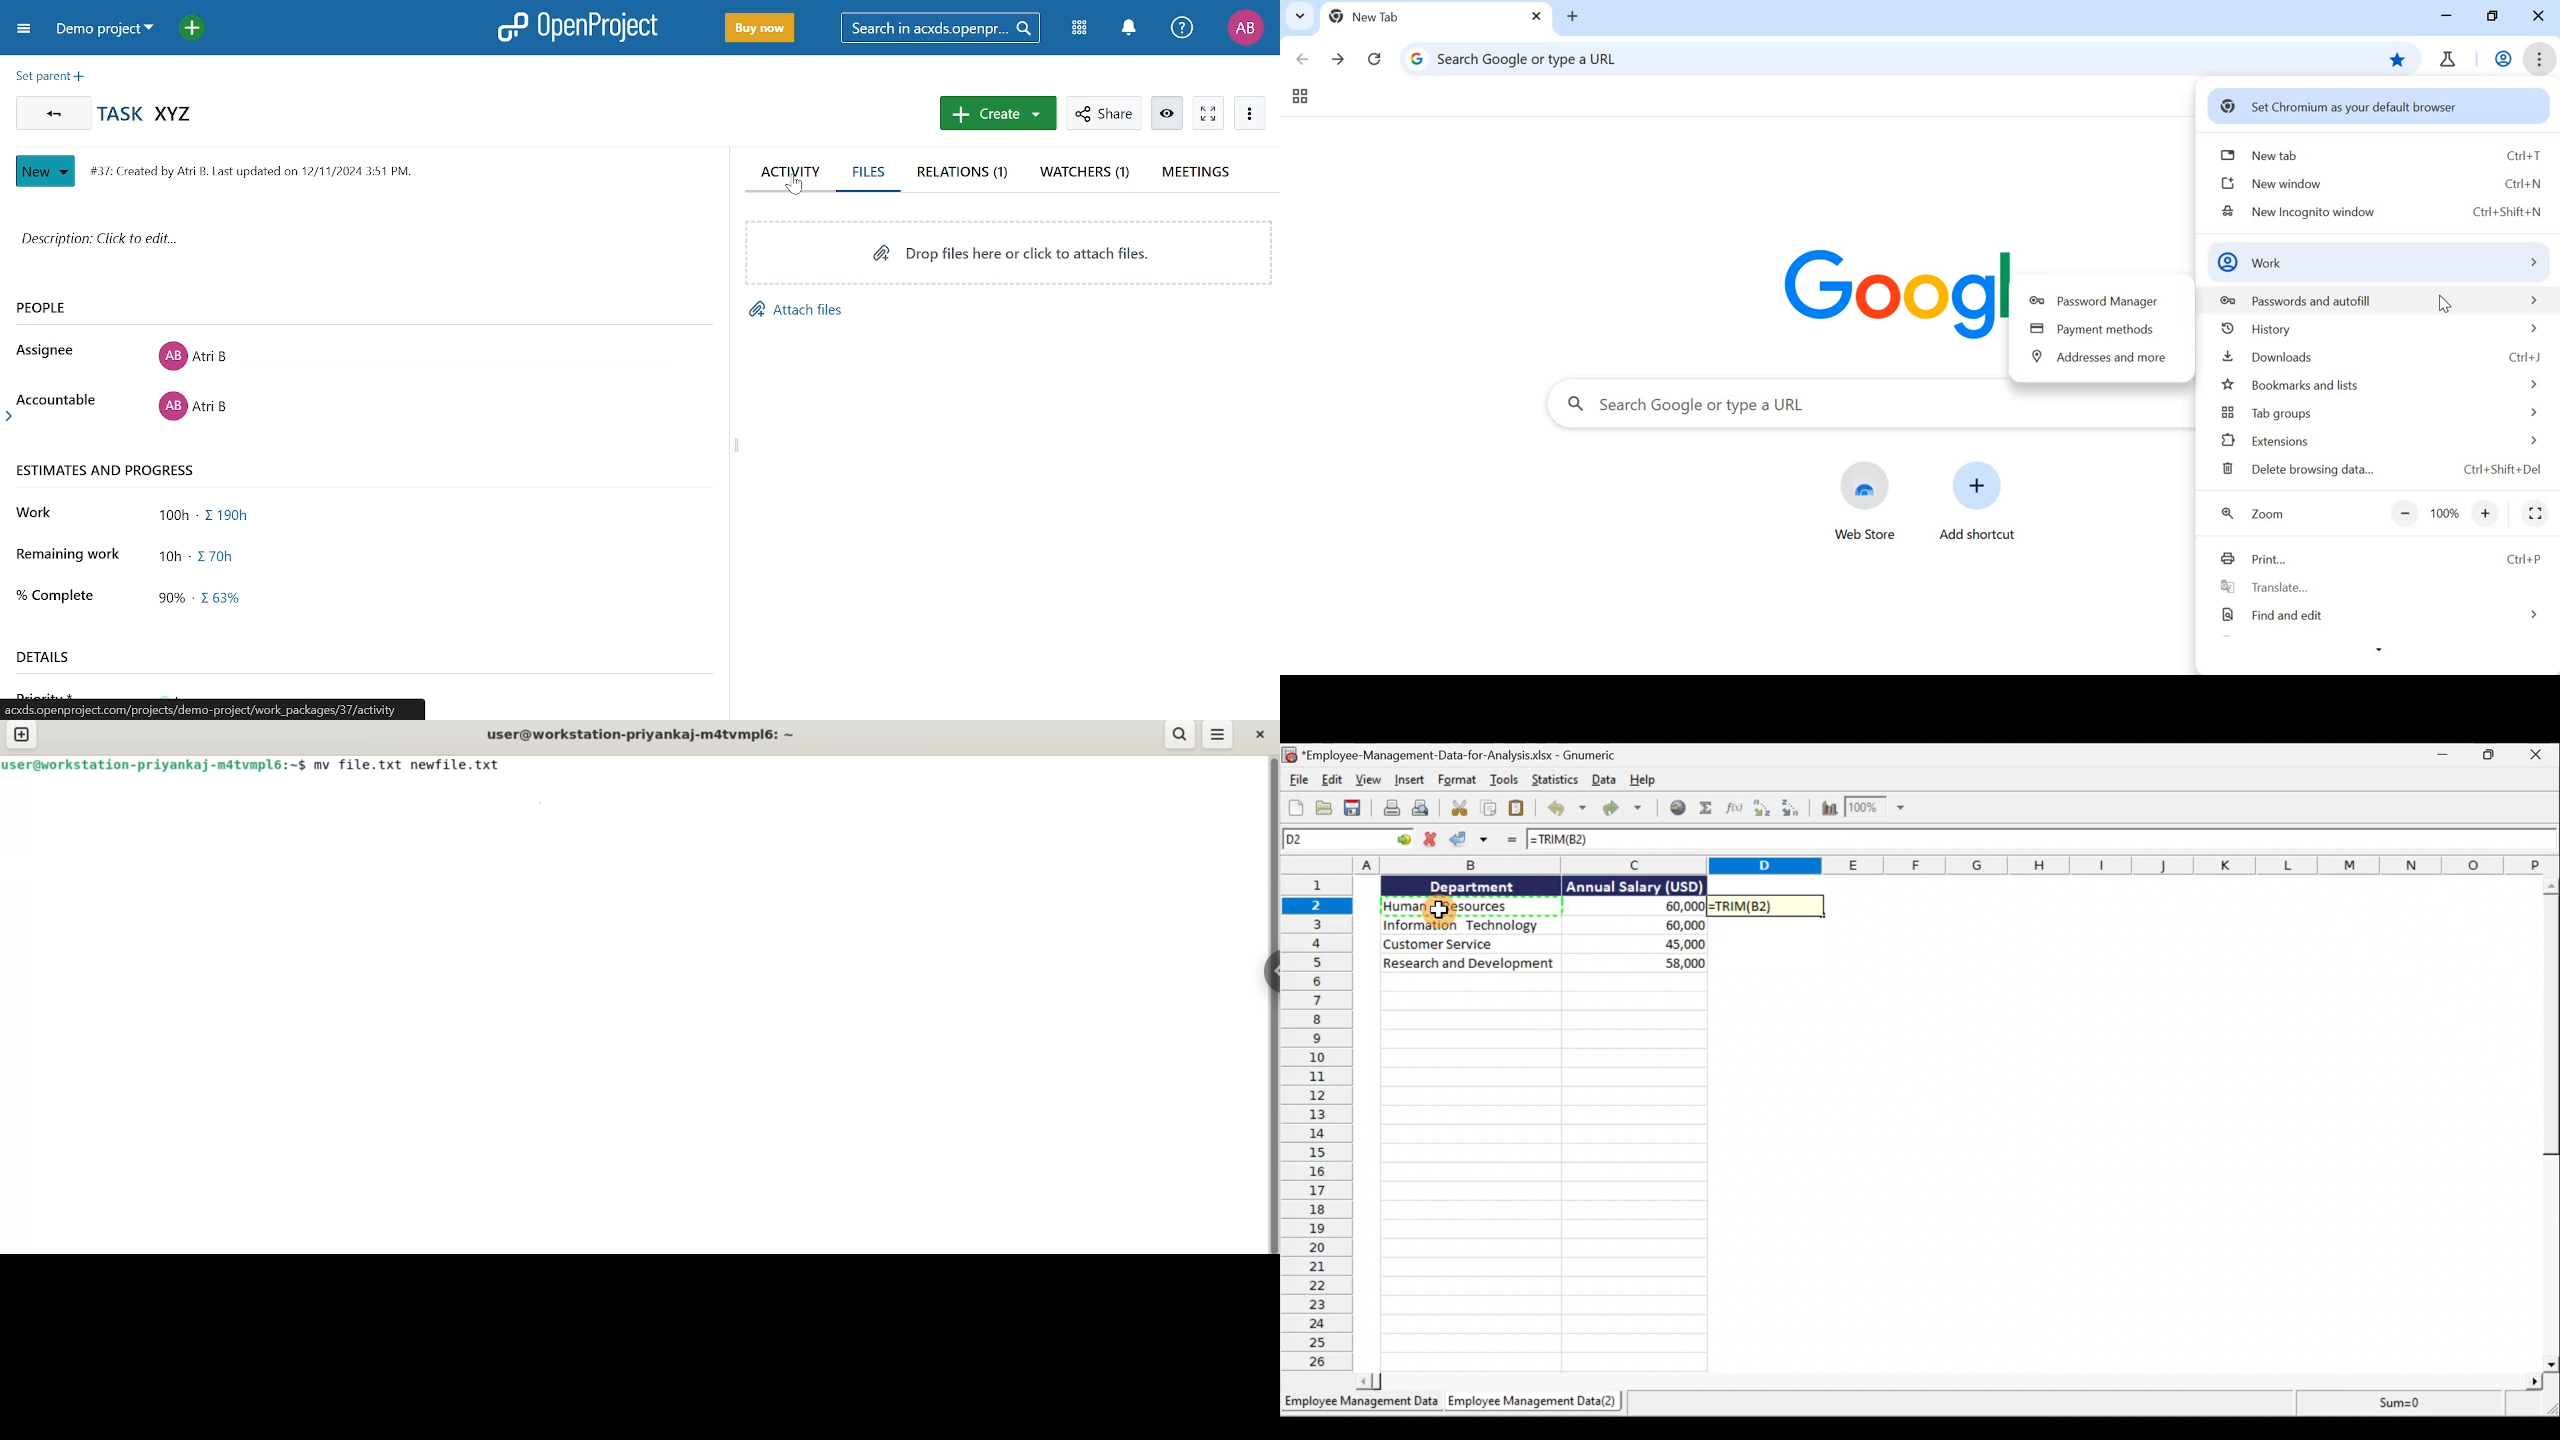 The image size is (2576, 1456). Describe the element at coordinates (1457, 780) in the screenshot. I see `Format` at that location.